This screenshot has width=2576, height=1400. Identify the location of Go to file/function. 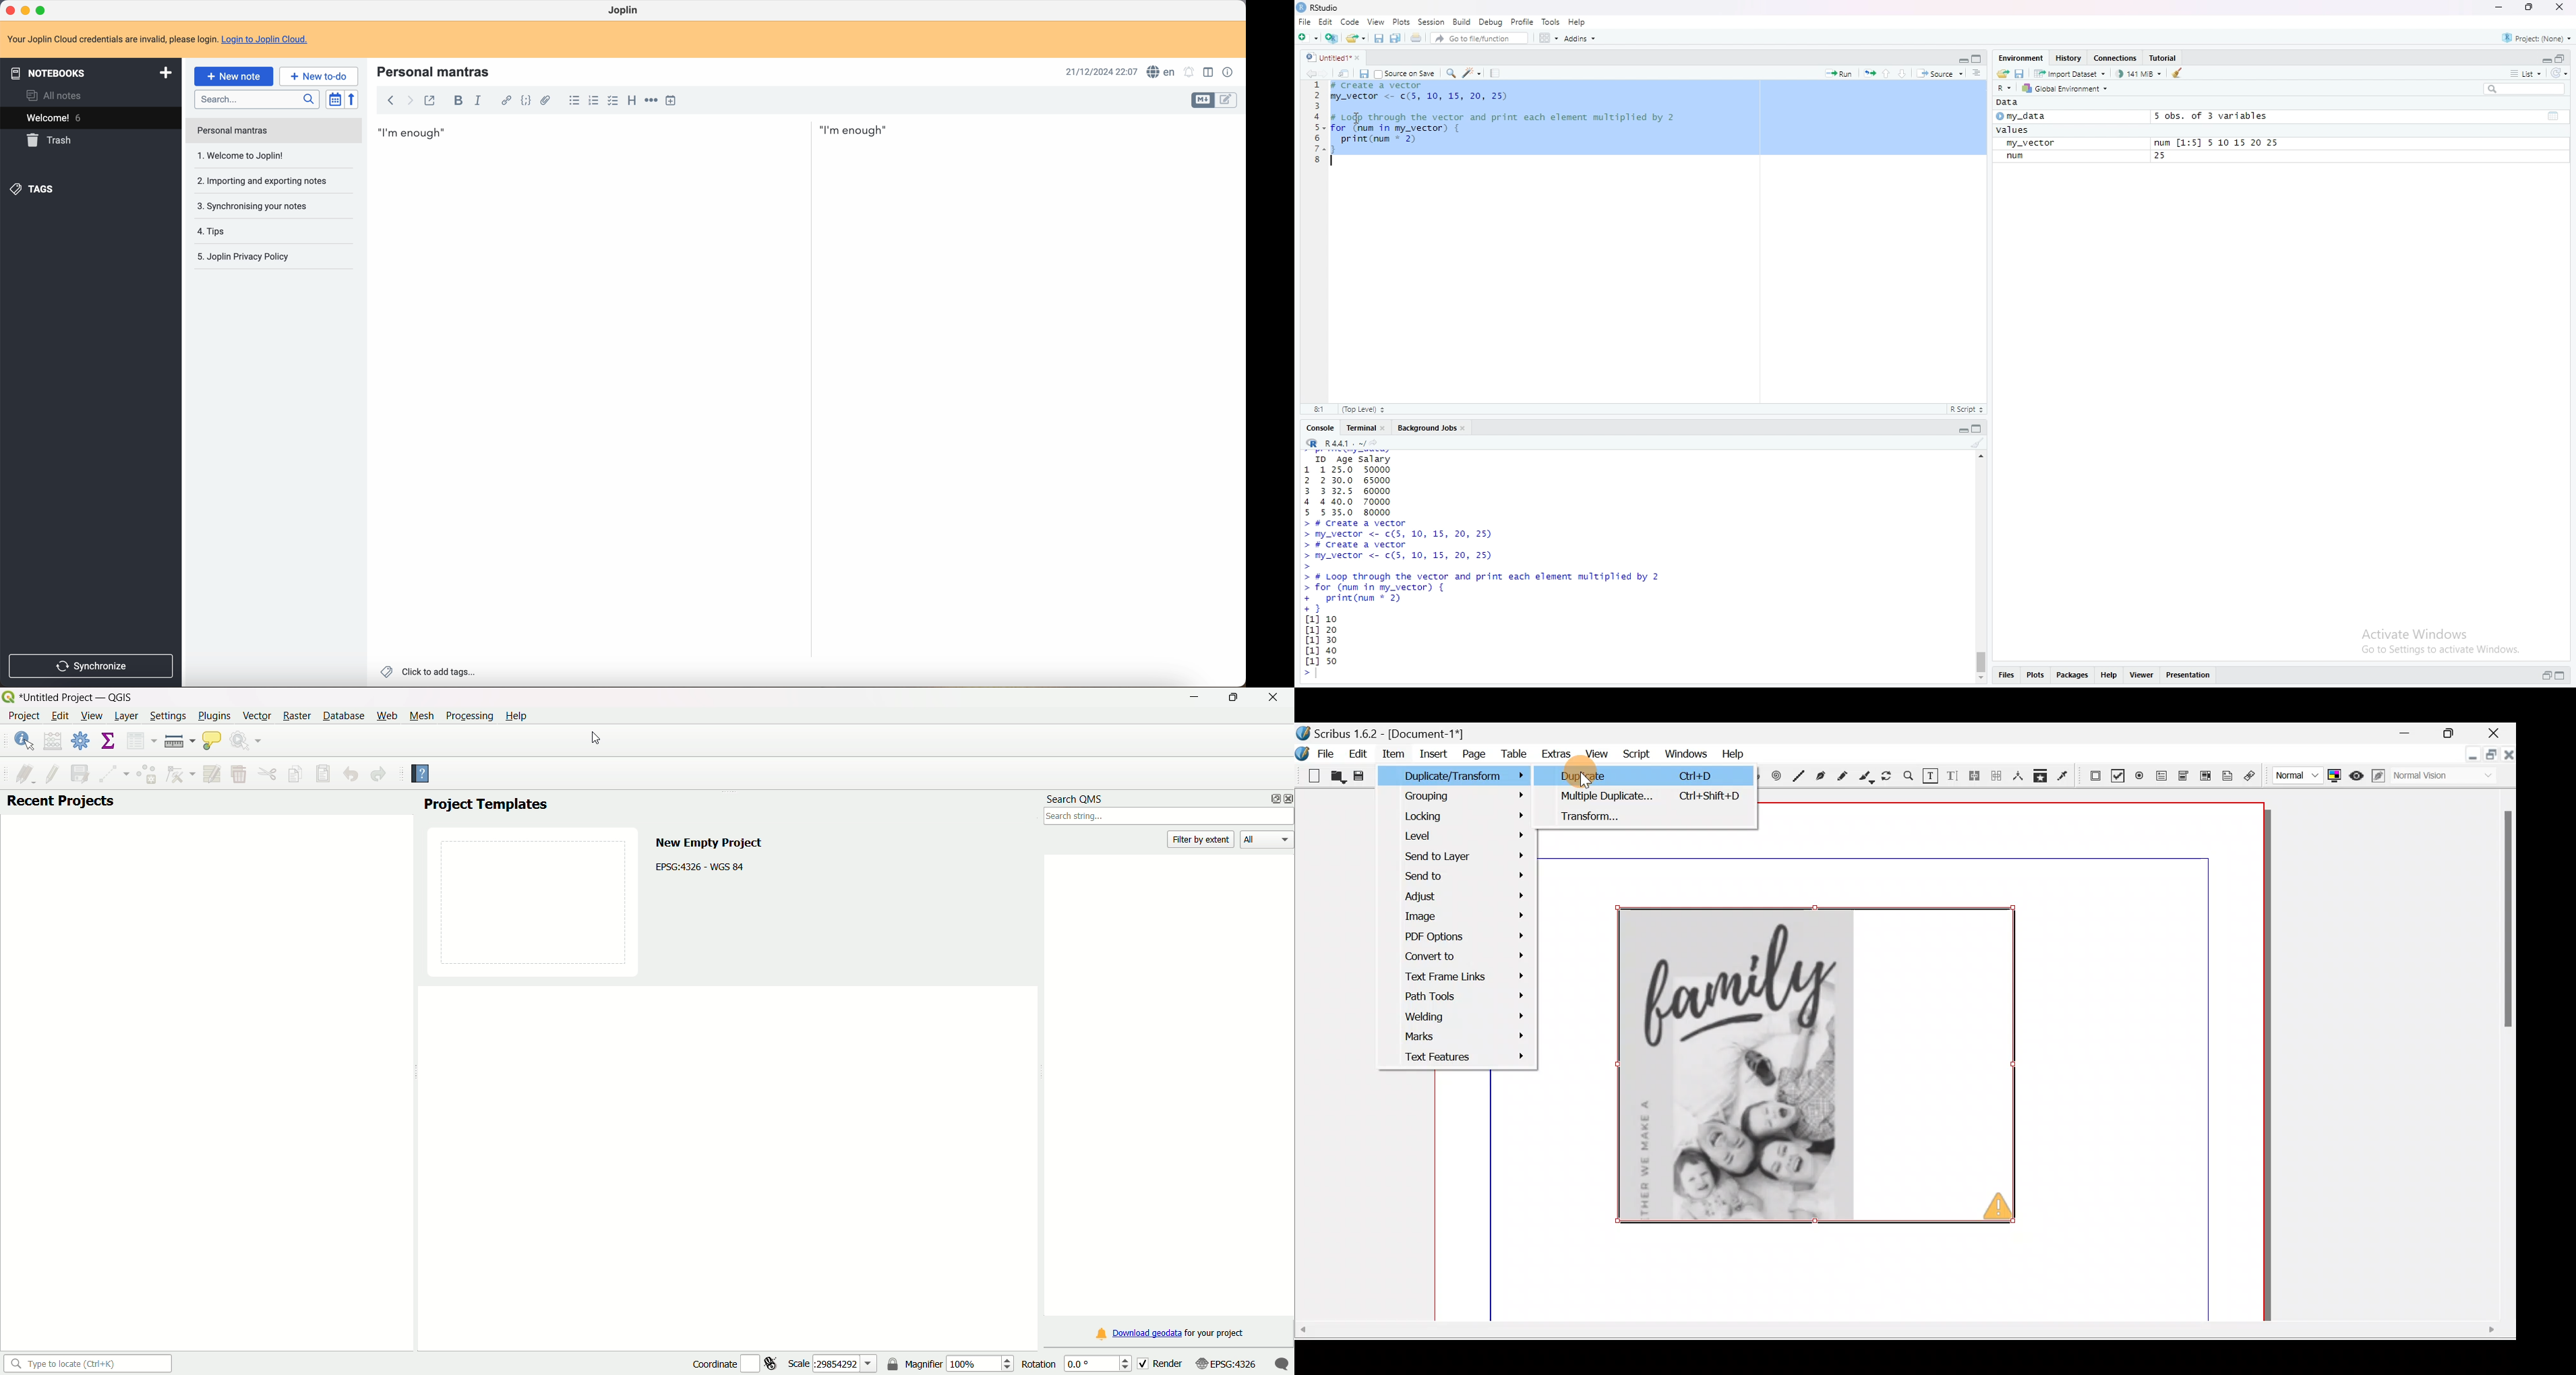
(1478, 39).